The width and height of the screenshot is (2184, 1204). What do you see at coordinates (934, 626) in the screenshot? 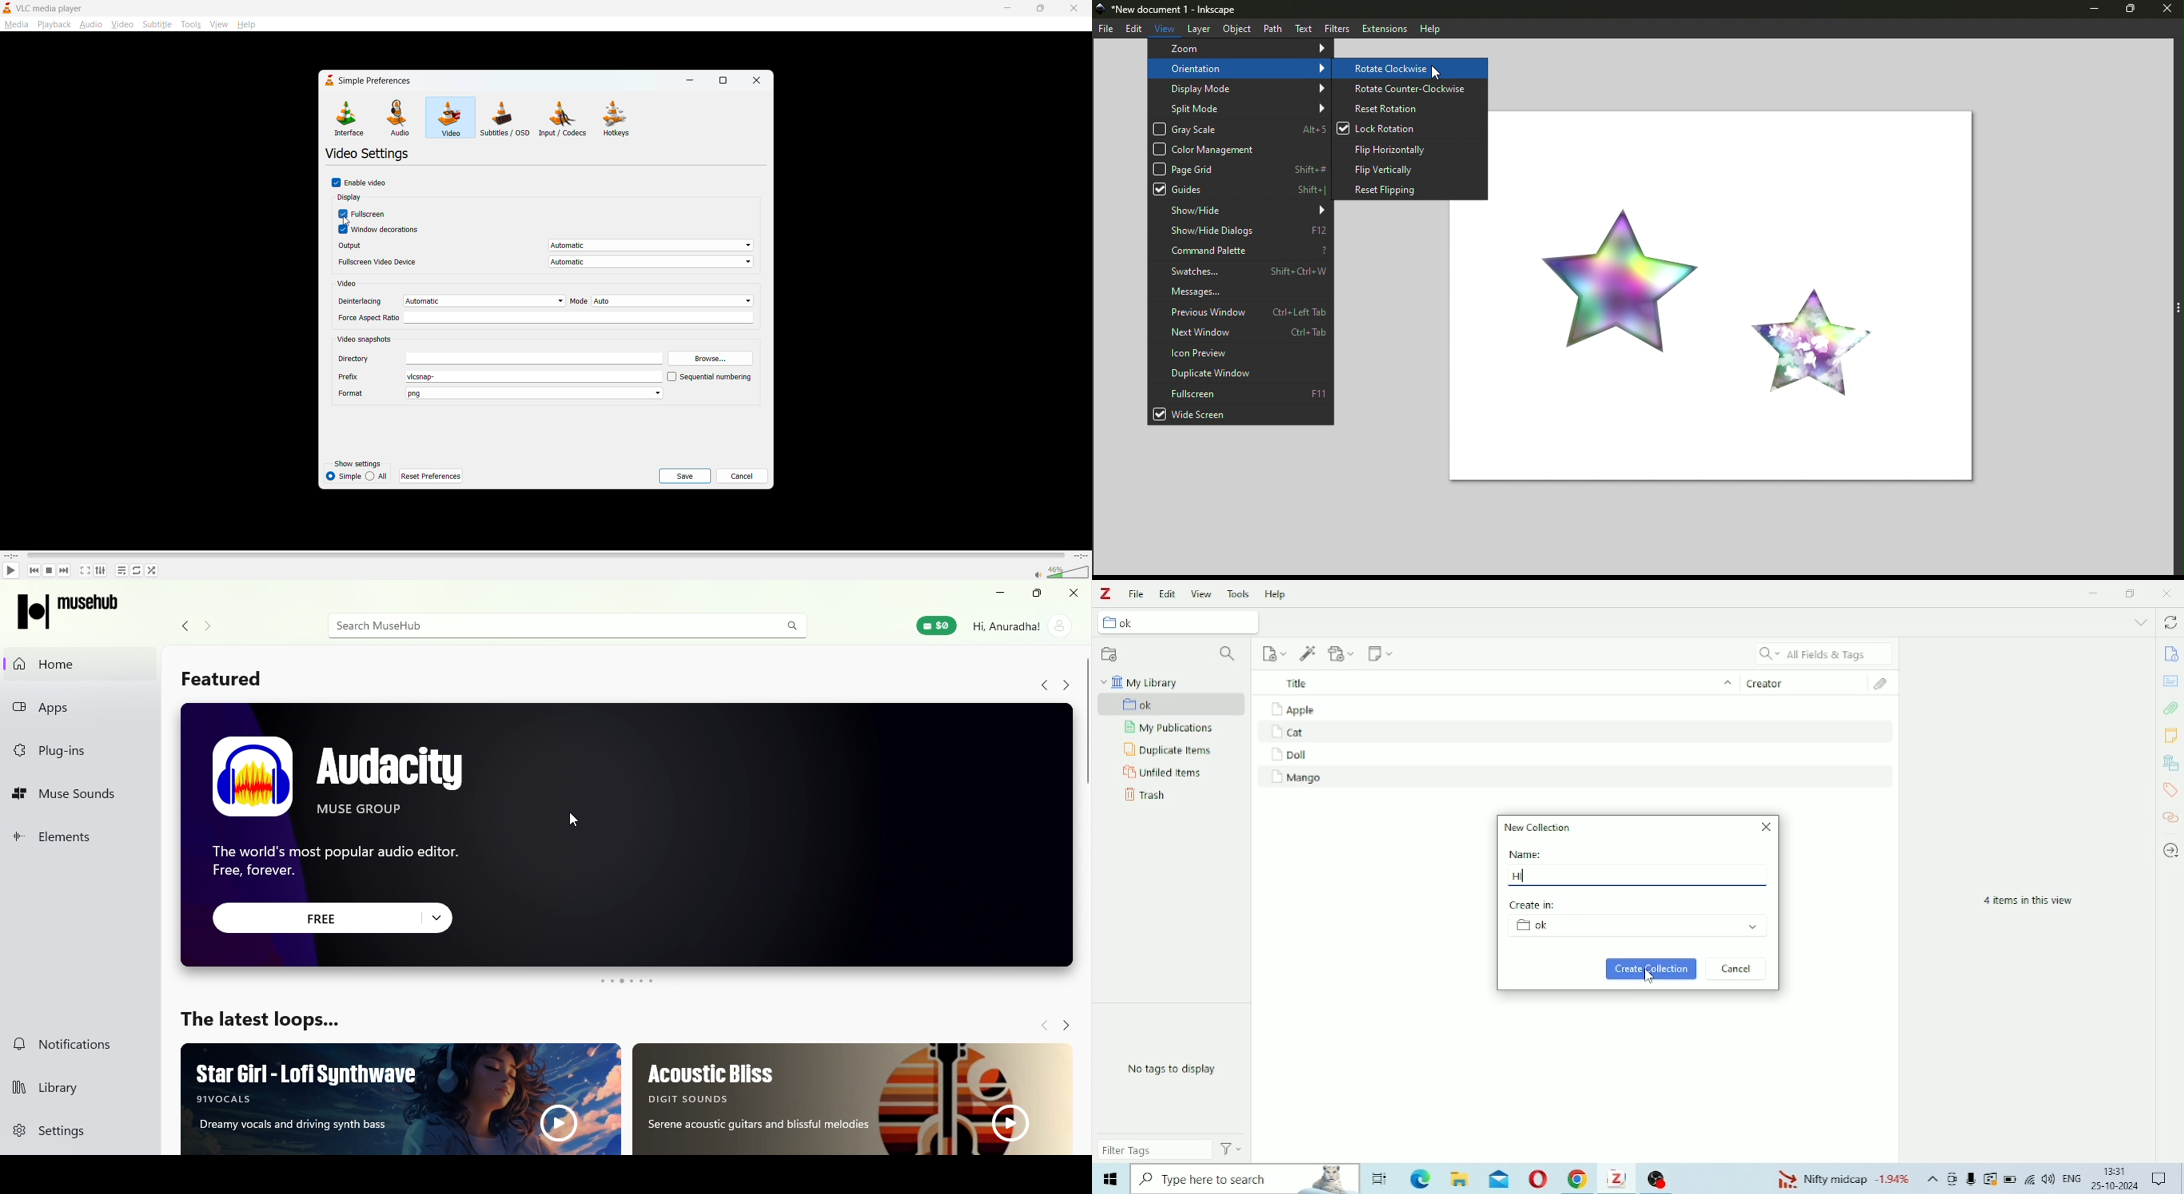
I see `Muse wallet` at bounding box center [934, 626].